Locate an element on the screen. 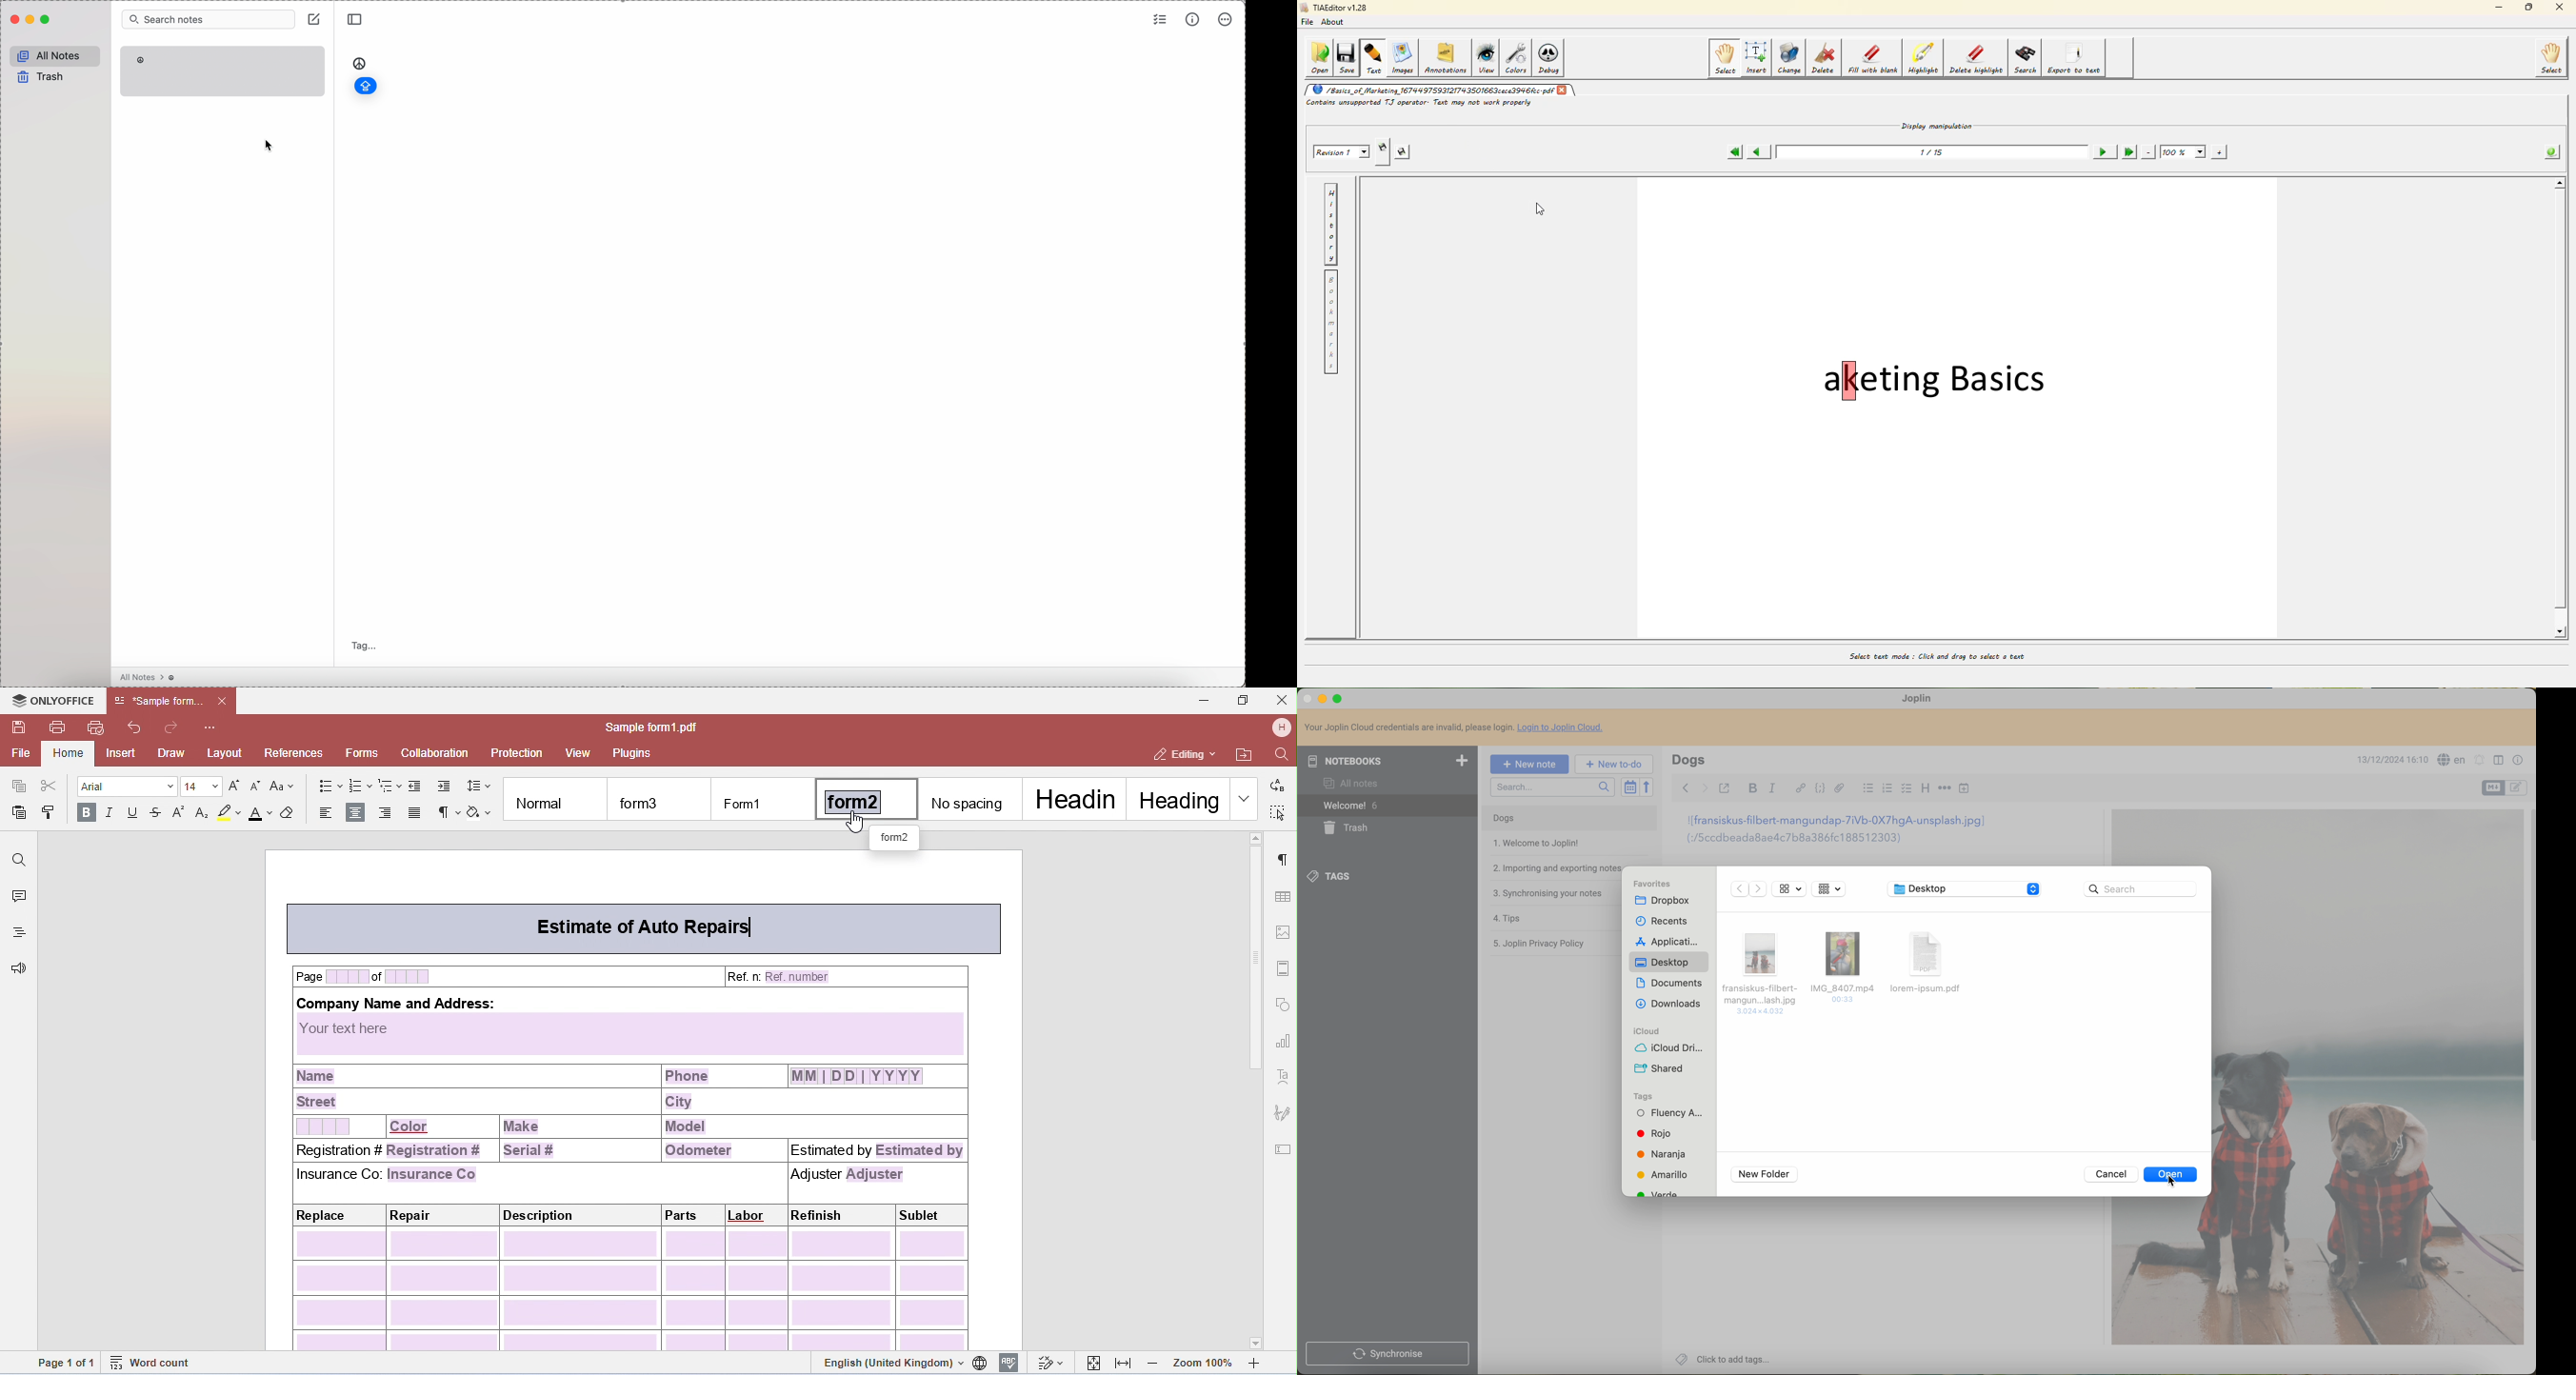 The height and width of the screenshot is (1400, 2576). green tag is located at coordinates (1658, 1192).